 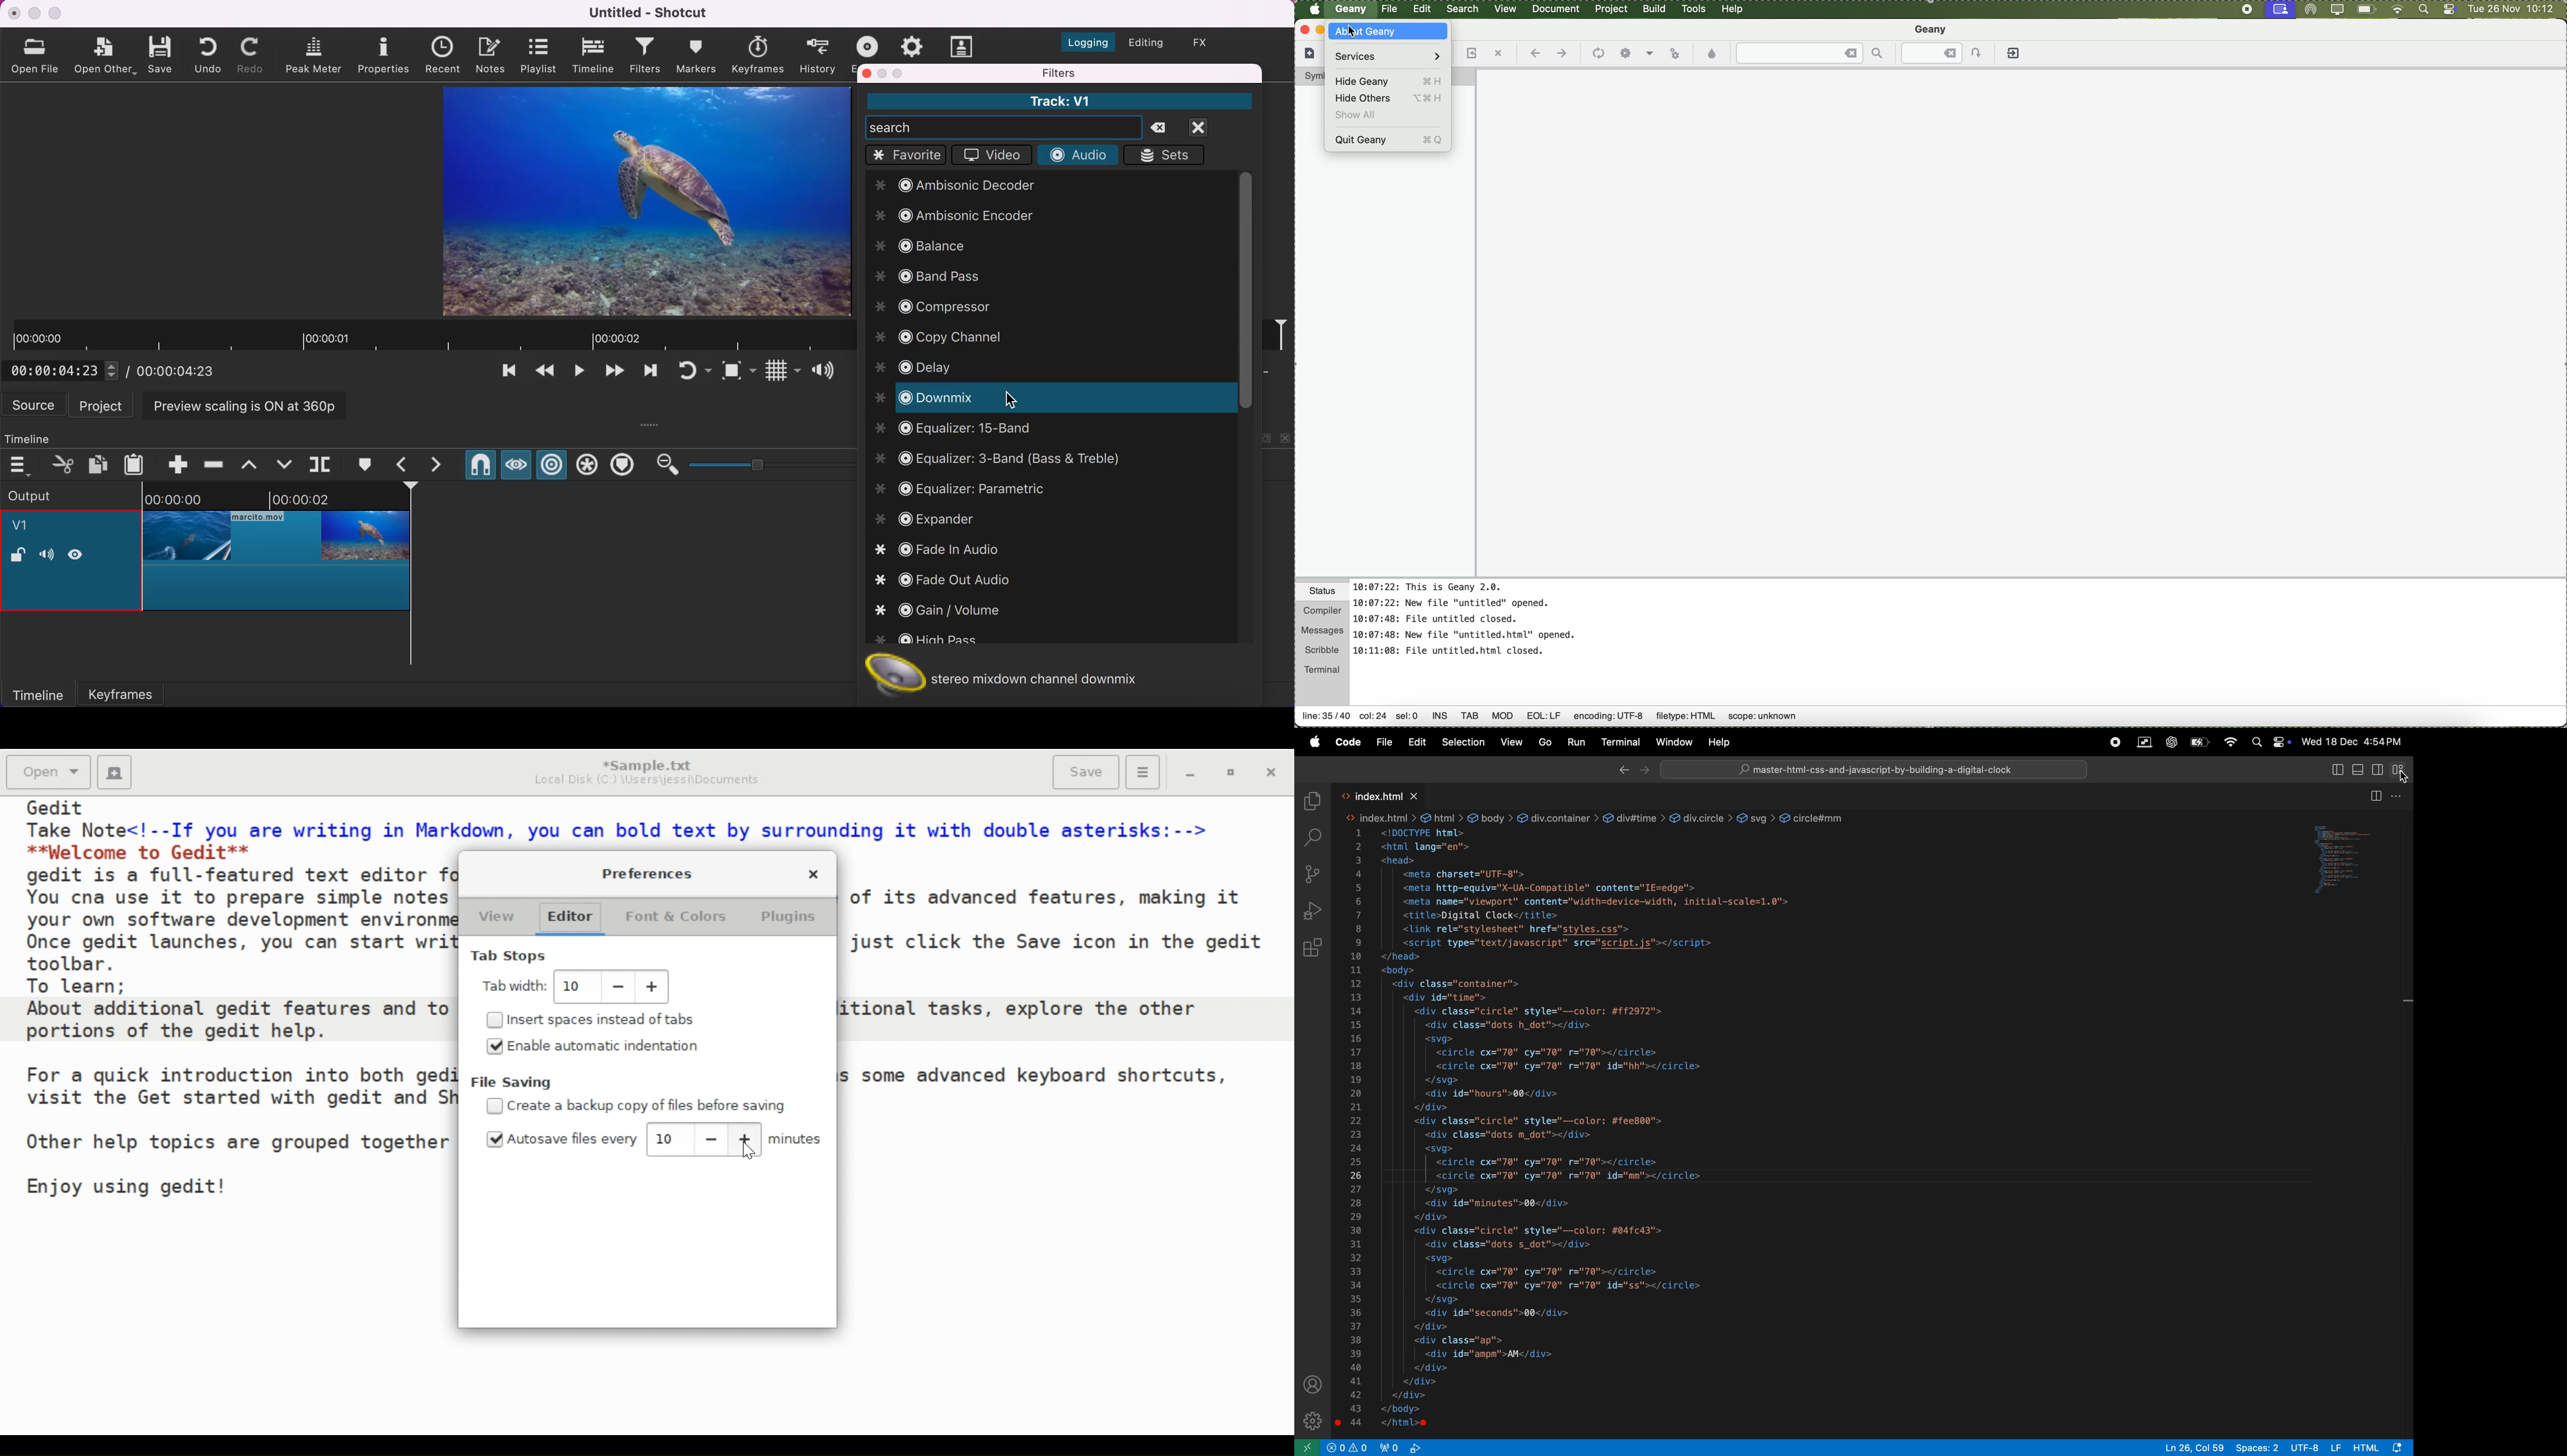 I want to click on scope: unknown, so click(x=1764, y=719).